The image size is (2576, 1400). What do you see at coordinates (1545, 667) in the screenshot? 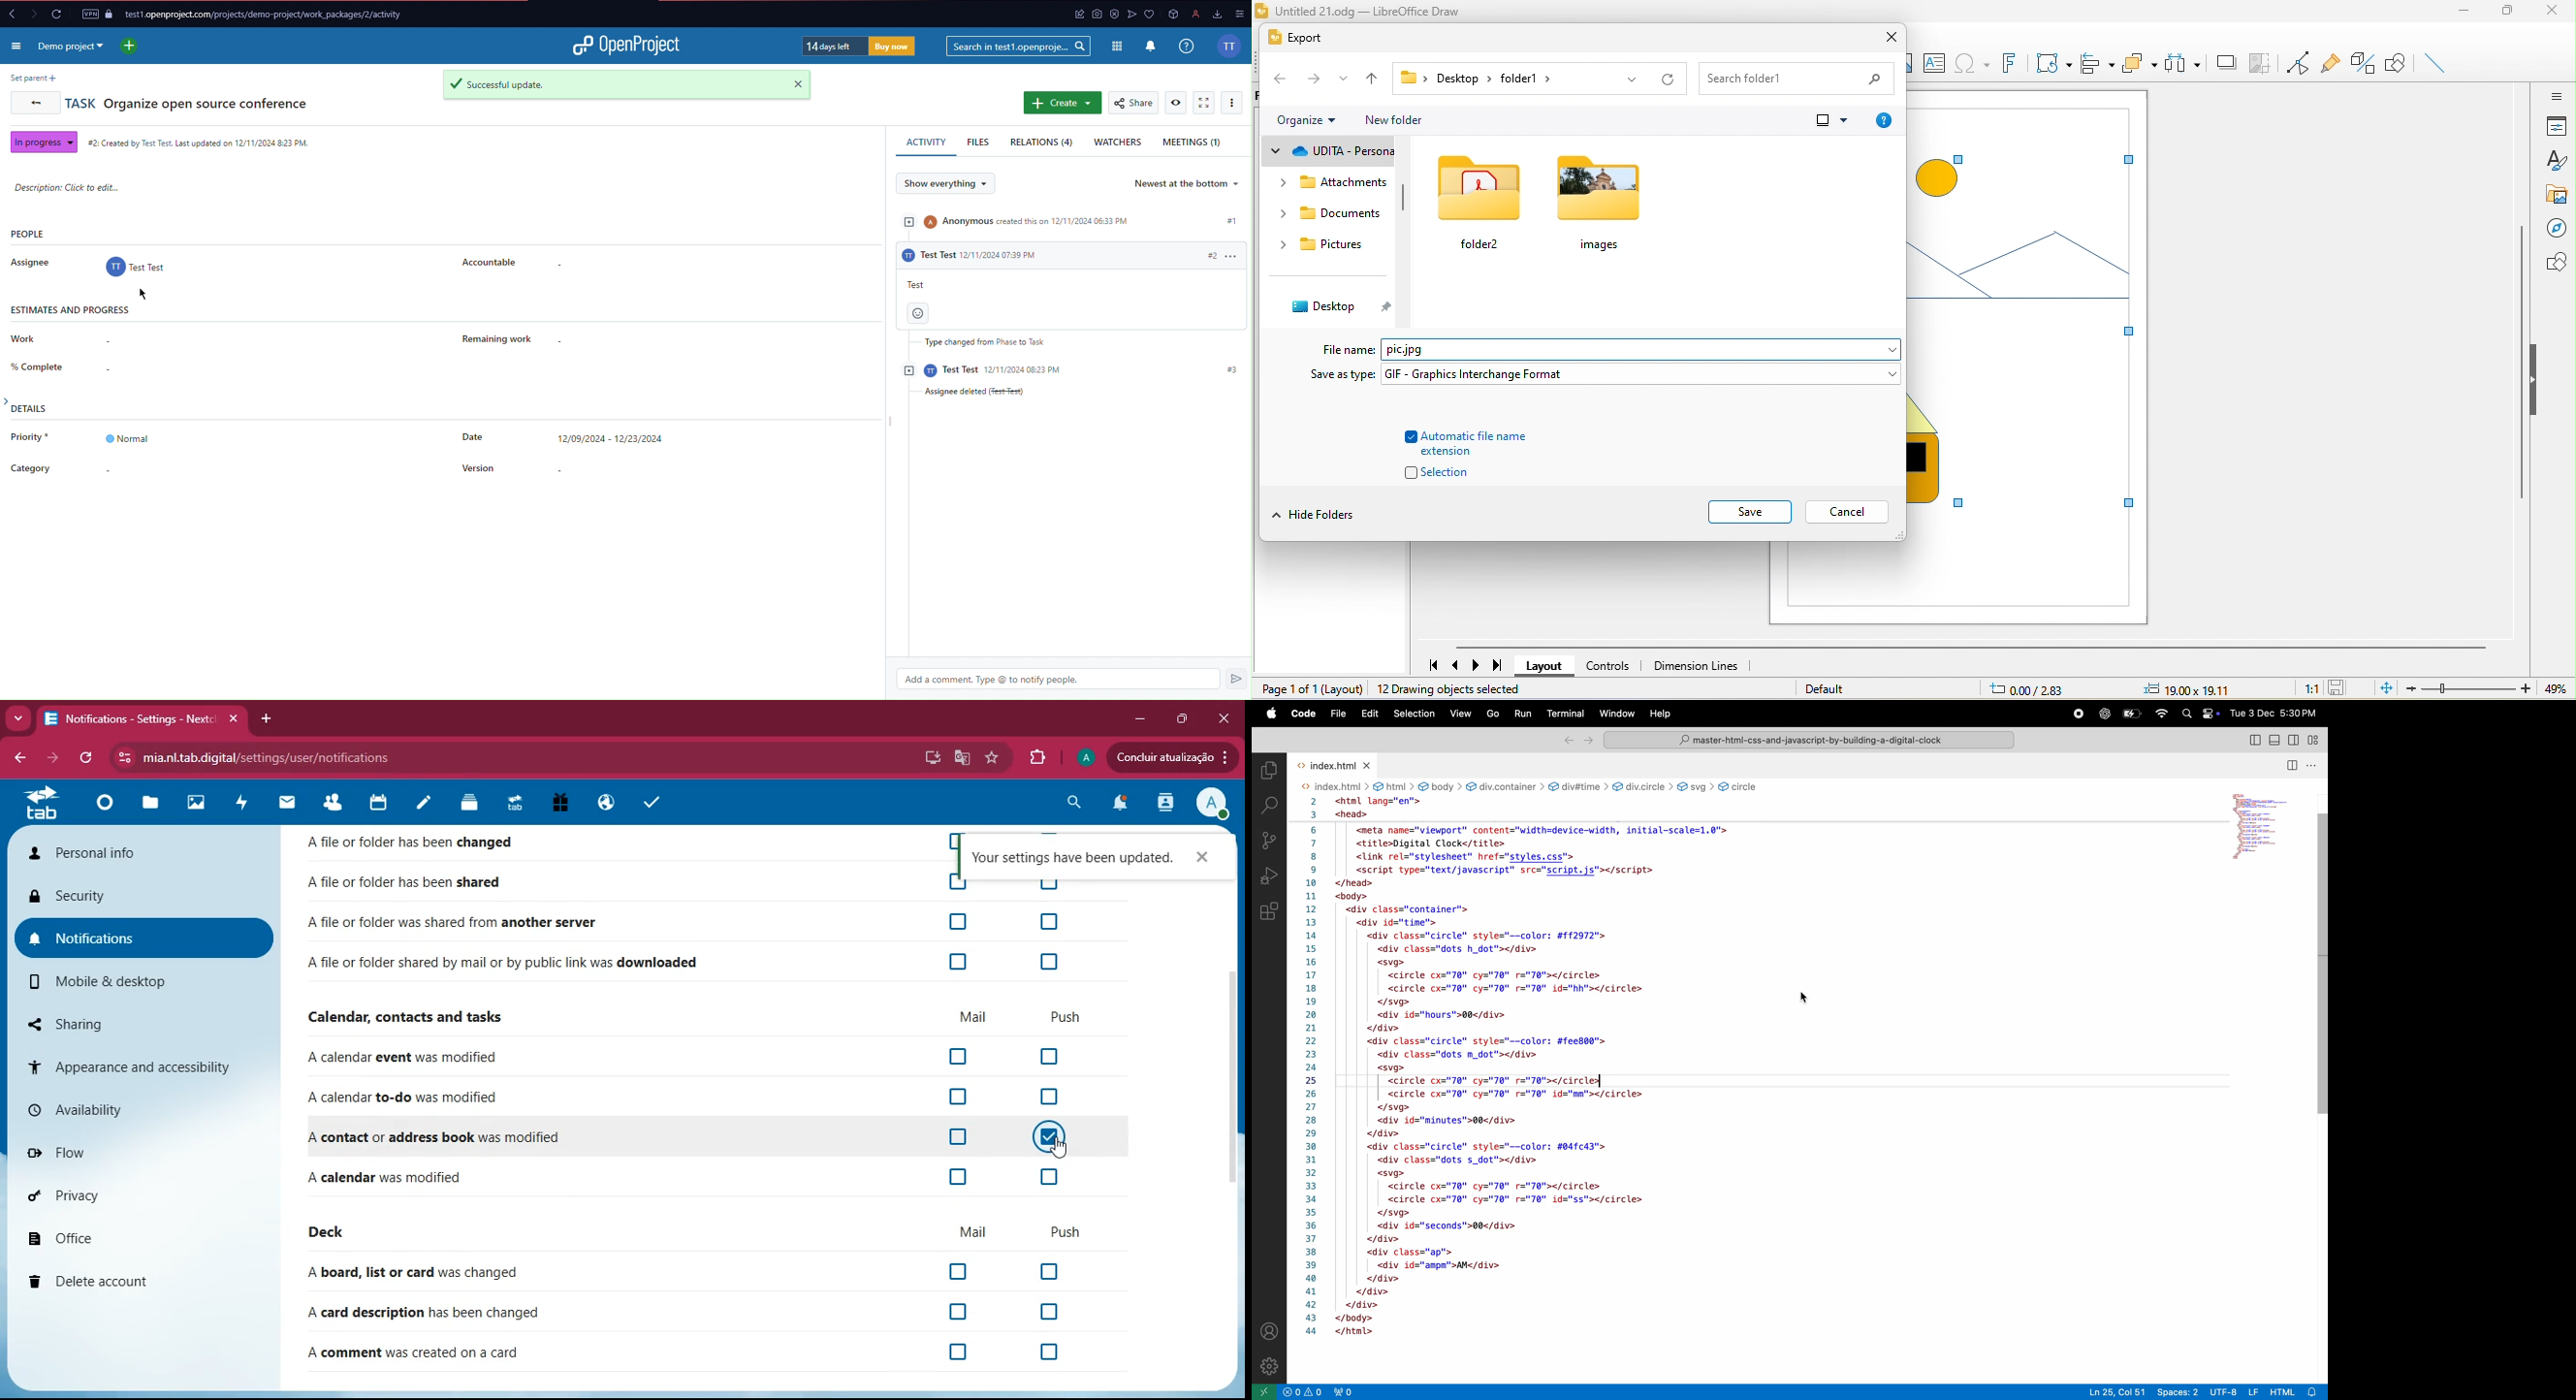
I see `layout` at bounding box center [1545, 667].